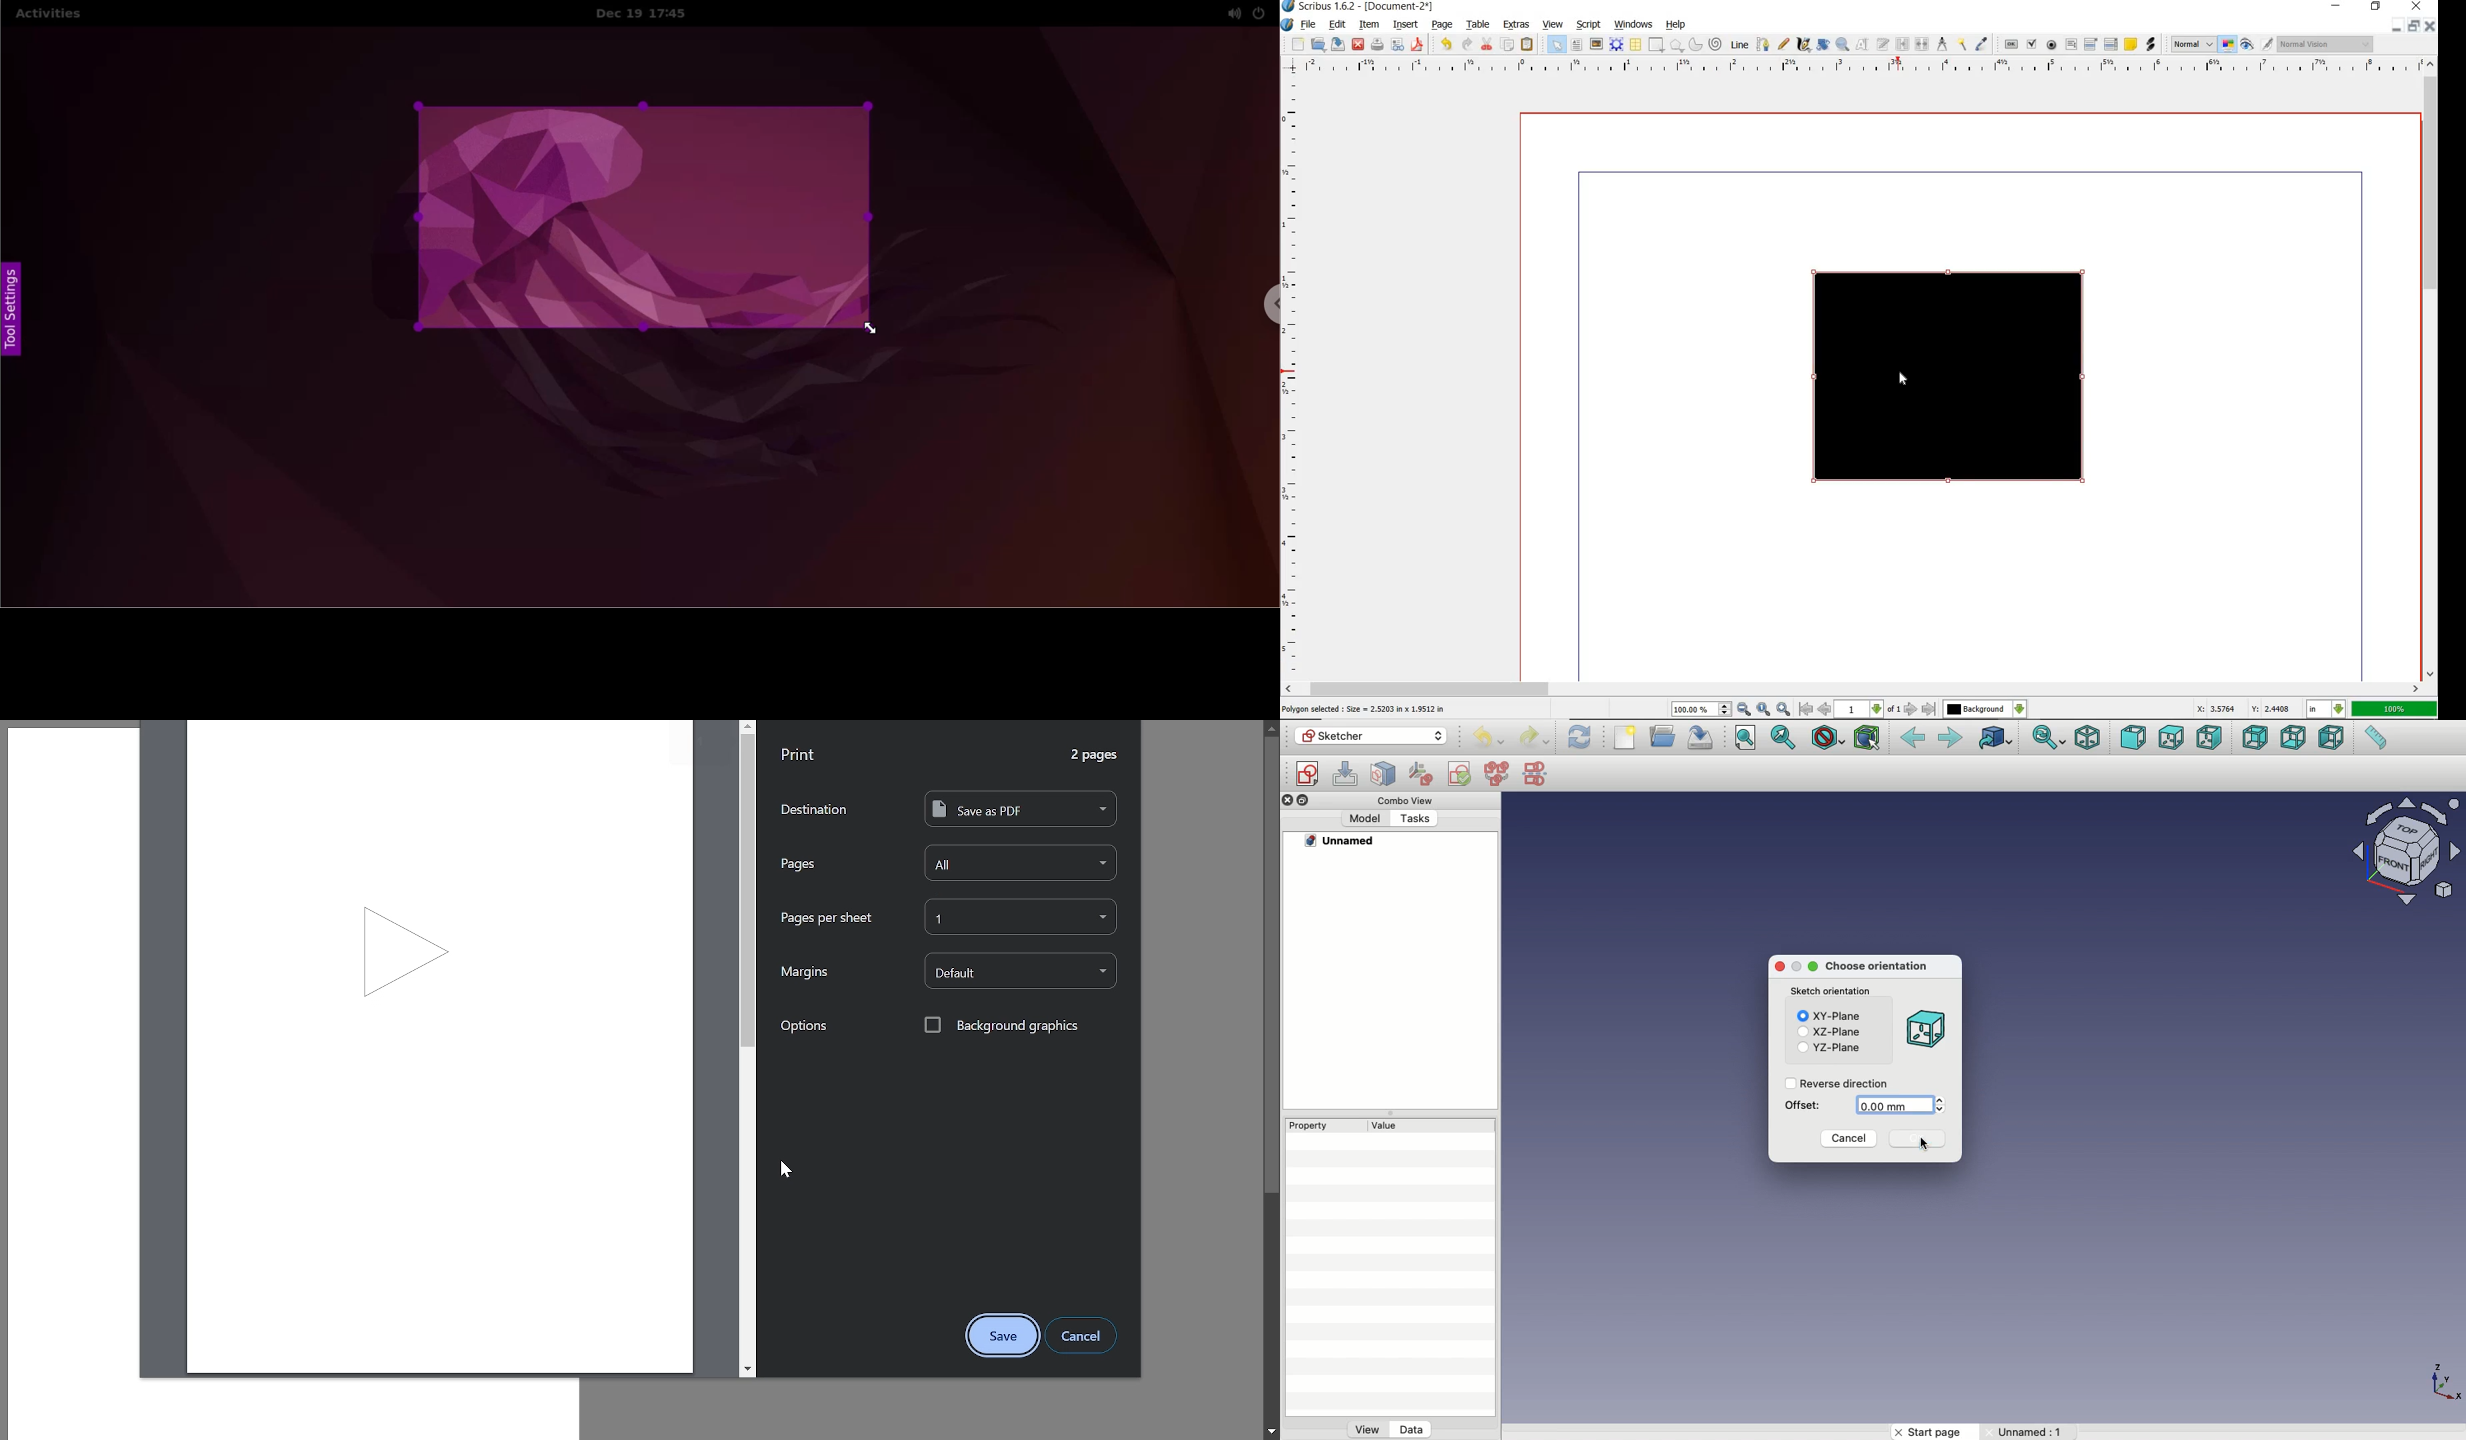 This screenshot has width=2492, height=1456. What do you see at coordinates (1298, 44) in the screenshot?
I see `new` at bounding box center [1298, 44].